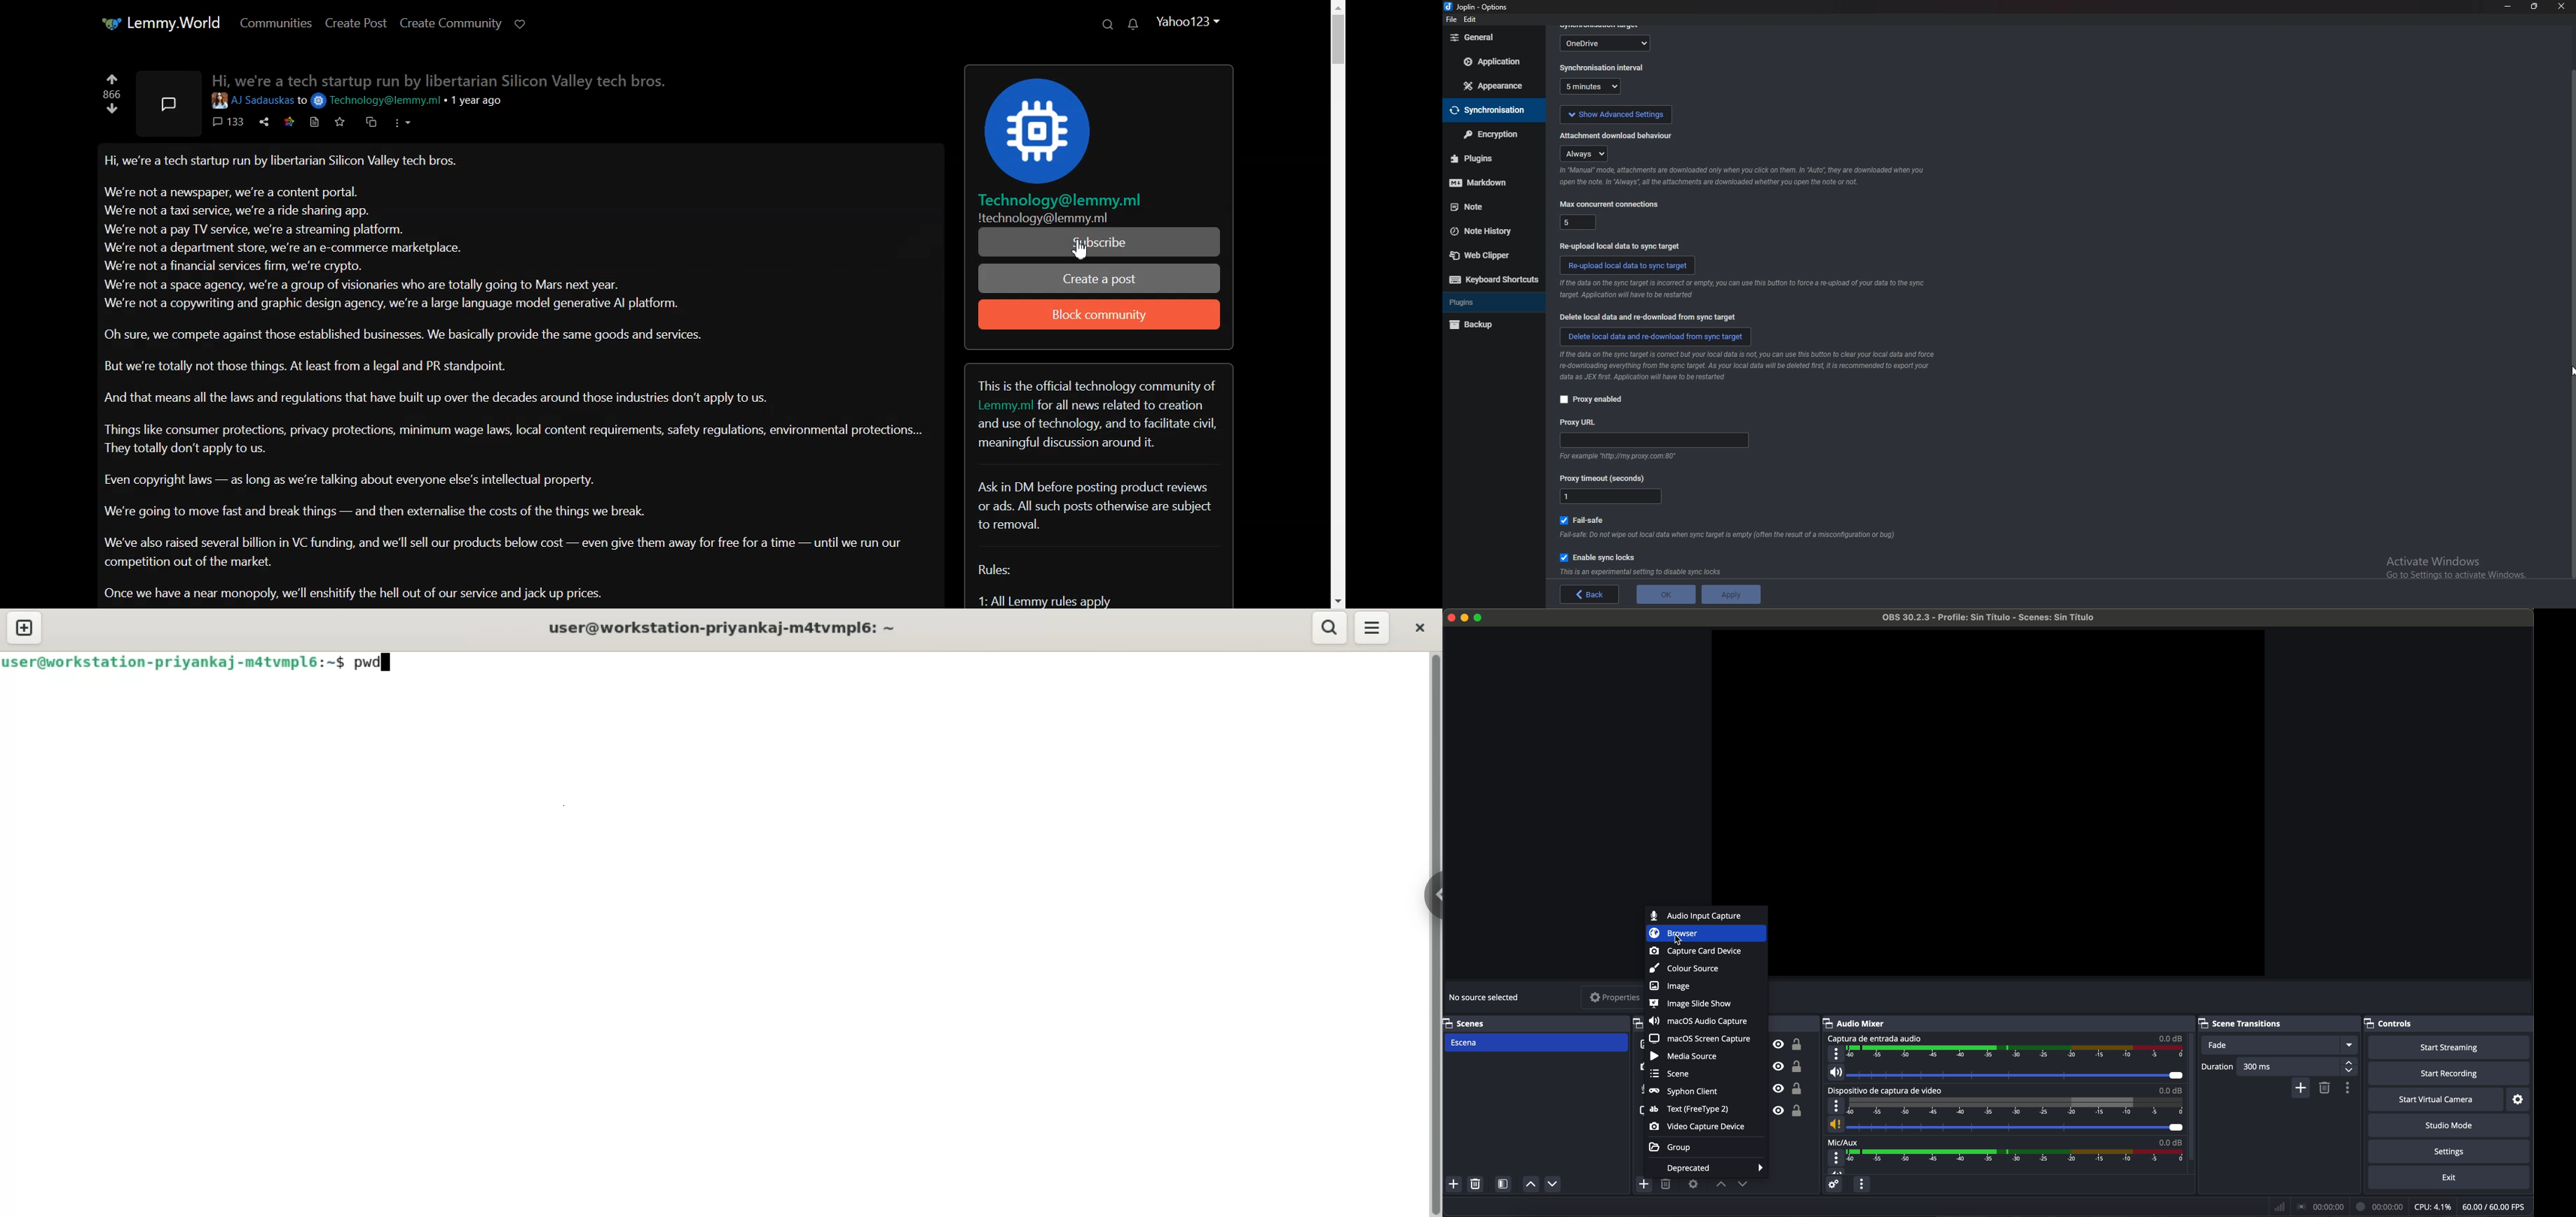 The height and width of the screenshot is (1232, 2576). Describe the element at coordinates (1485, 184) in the screenshot. I see `markdown` at that location.